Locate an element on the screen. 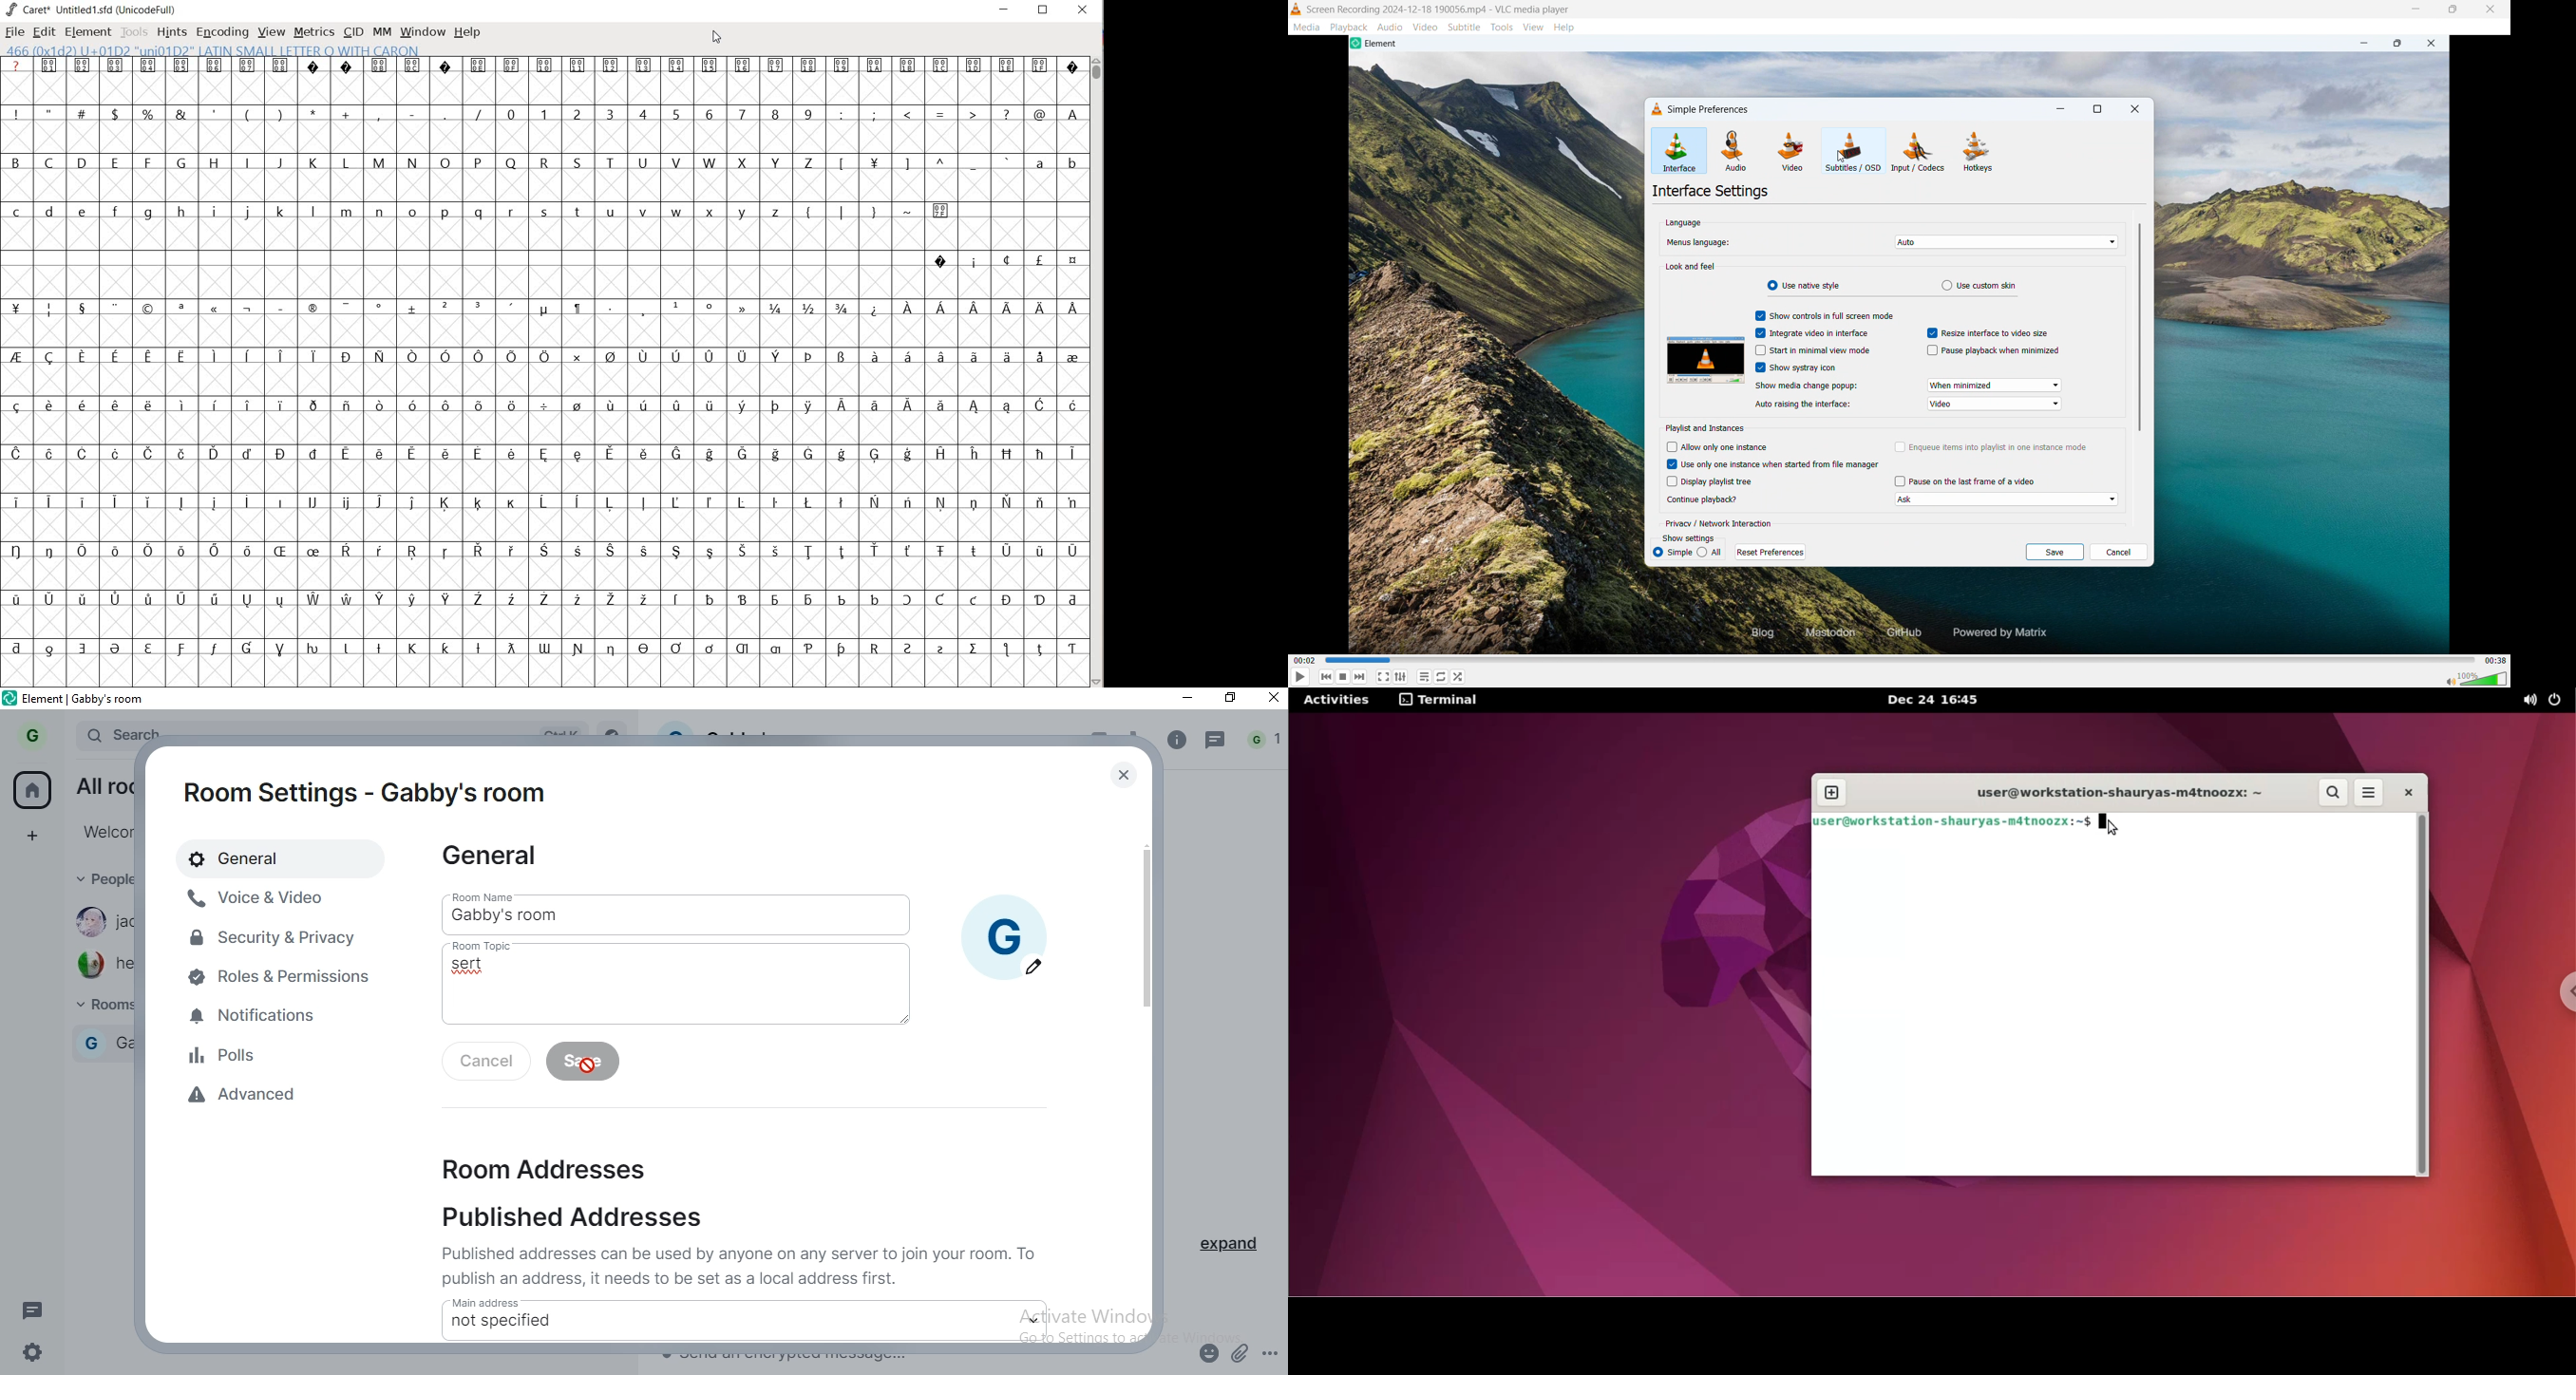  checkbox is located at coordinates (1759, 349).